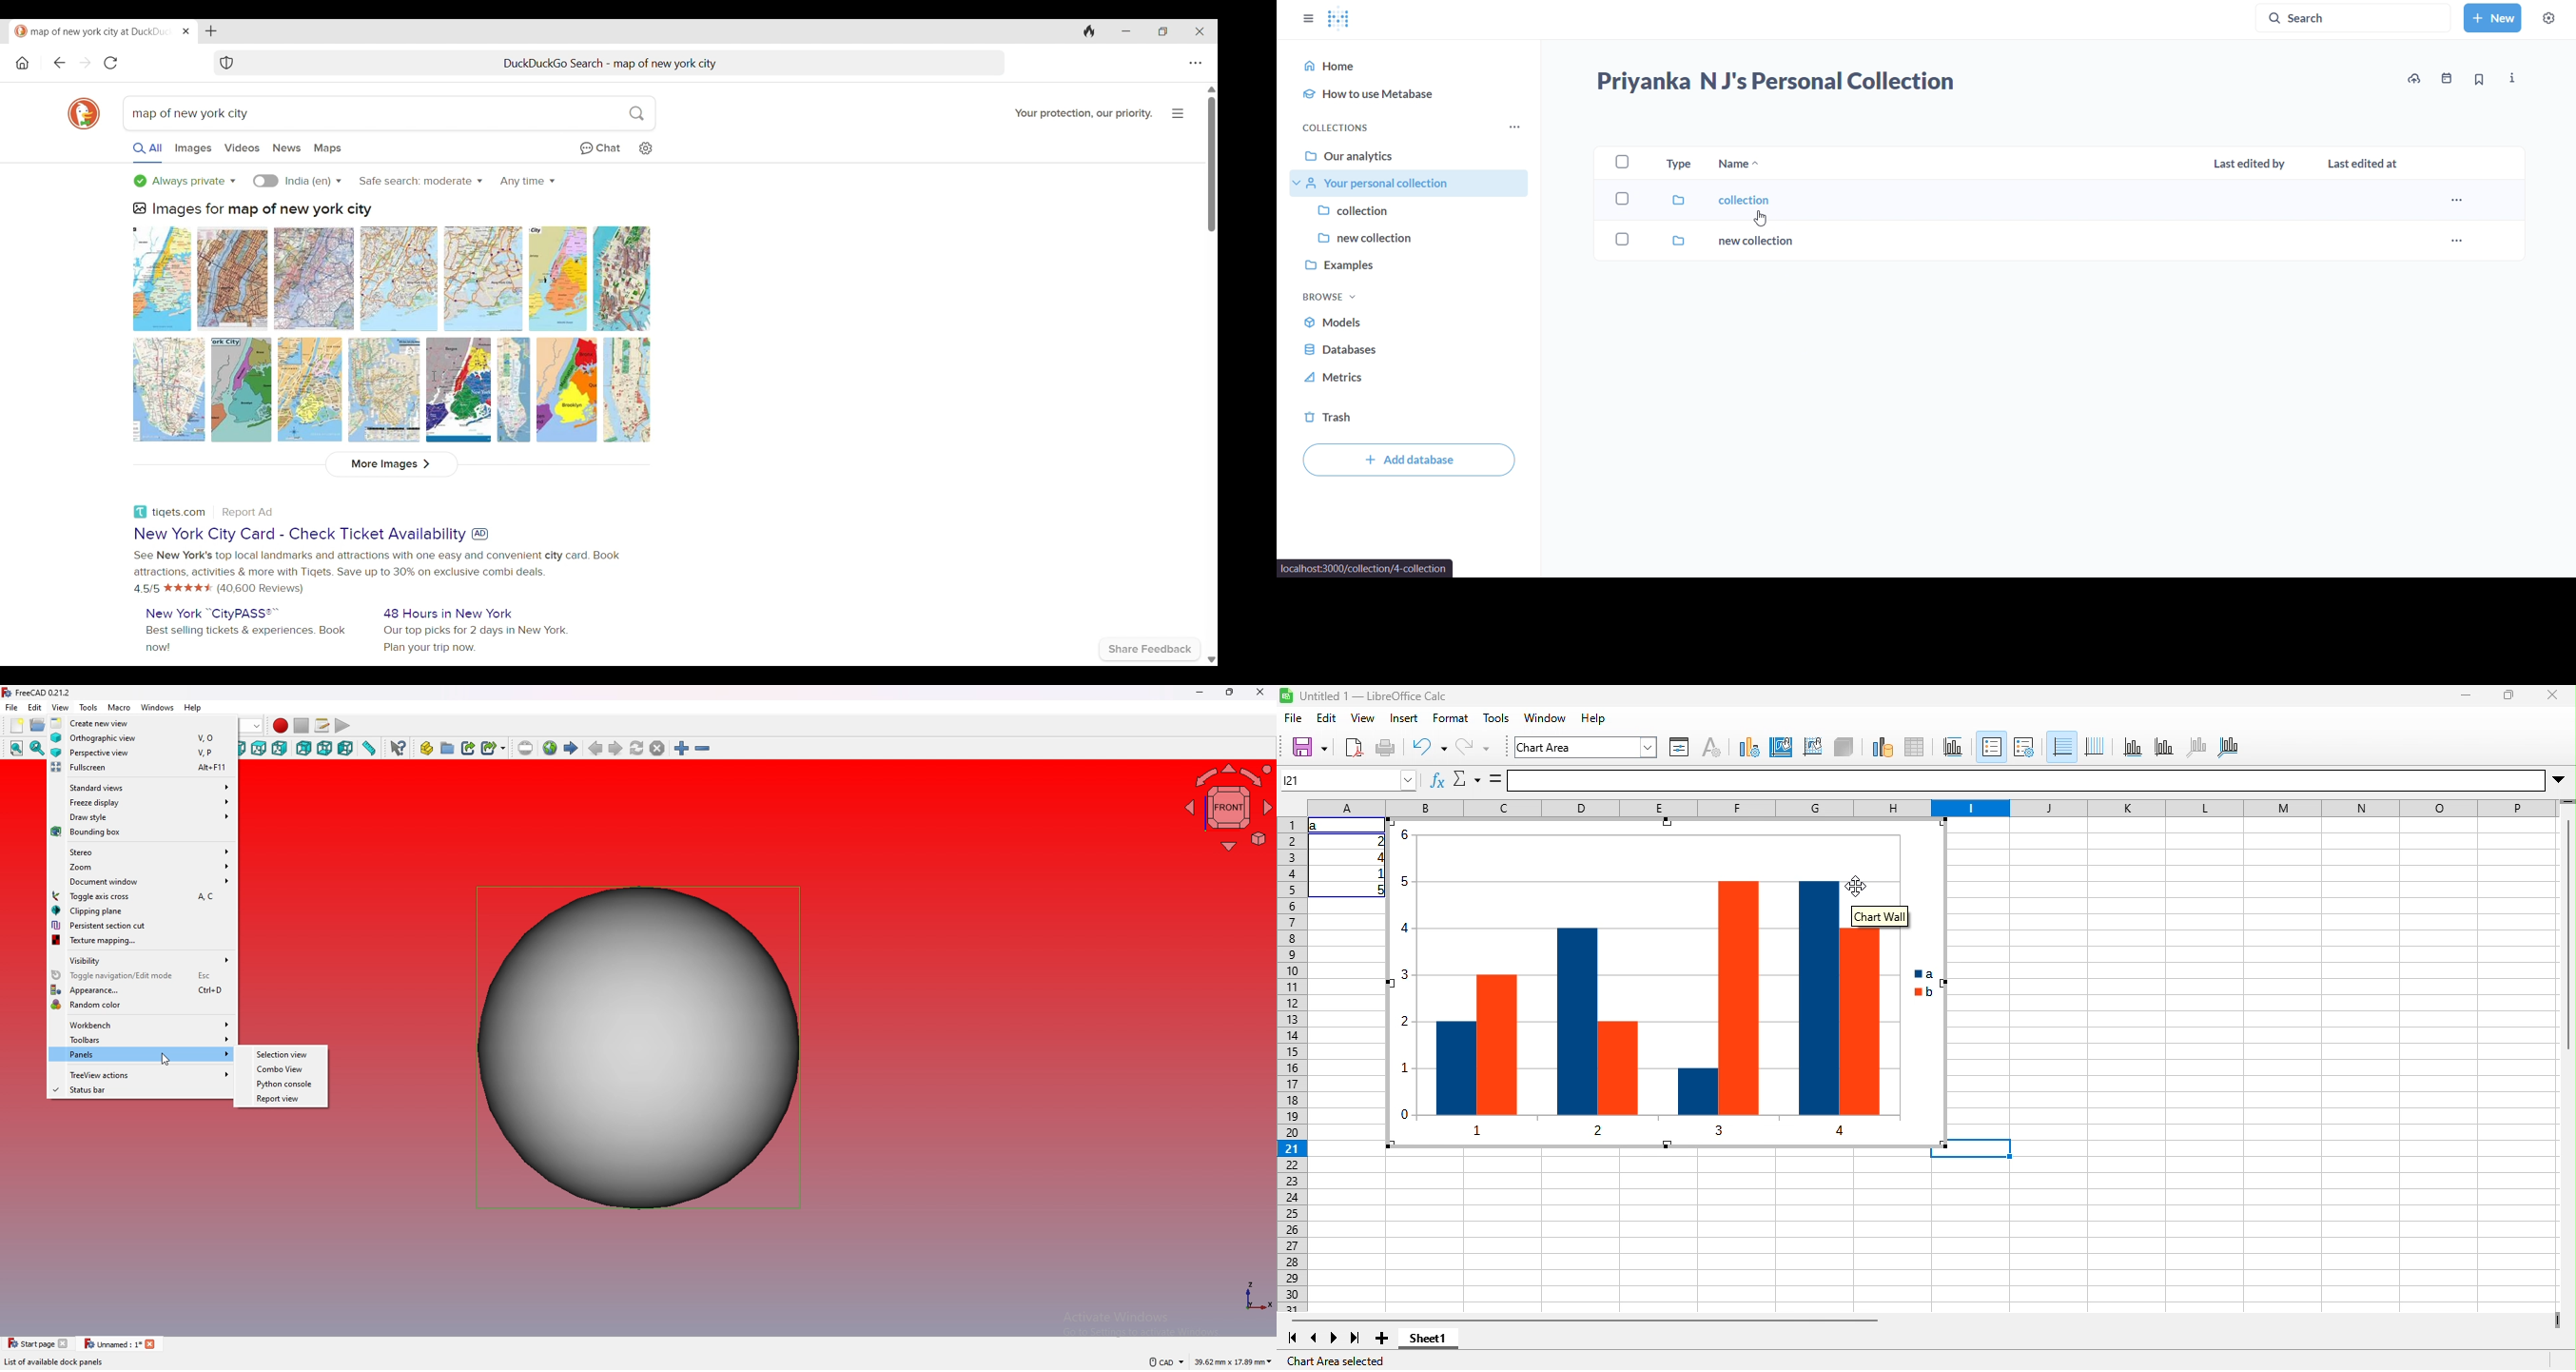 This screenshot has width=2576, height=1372. Describe the element at coordinates (1405, 717) in the screenshot. I see `insert` at that location.